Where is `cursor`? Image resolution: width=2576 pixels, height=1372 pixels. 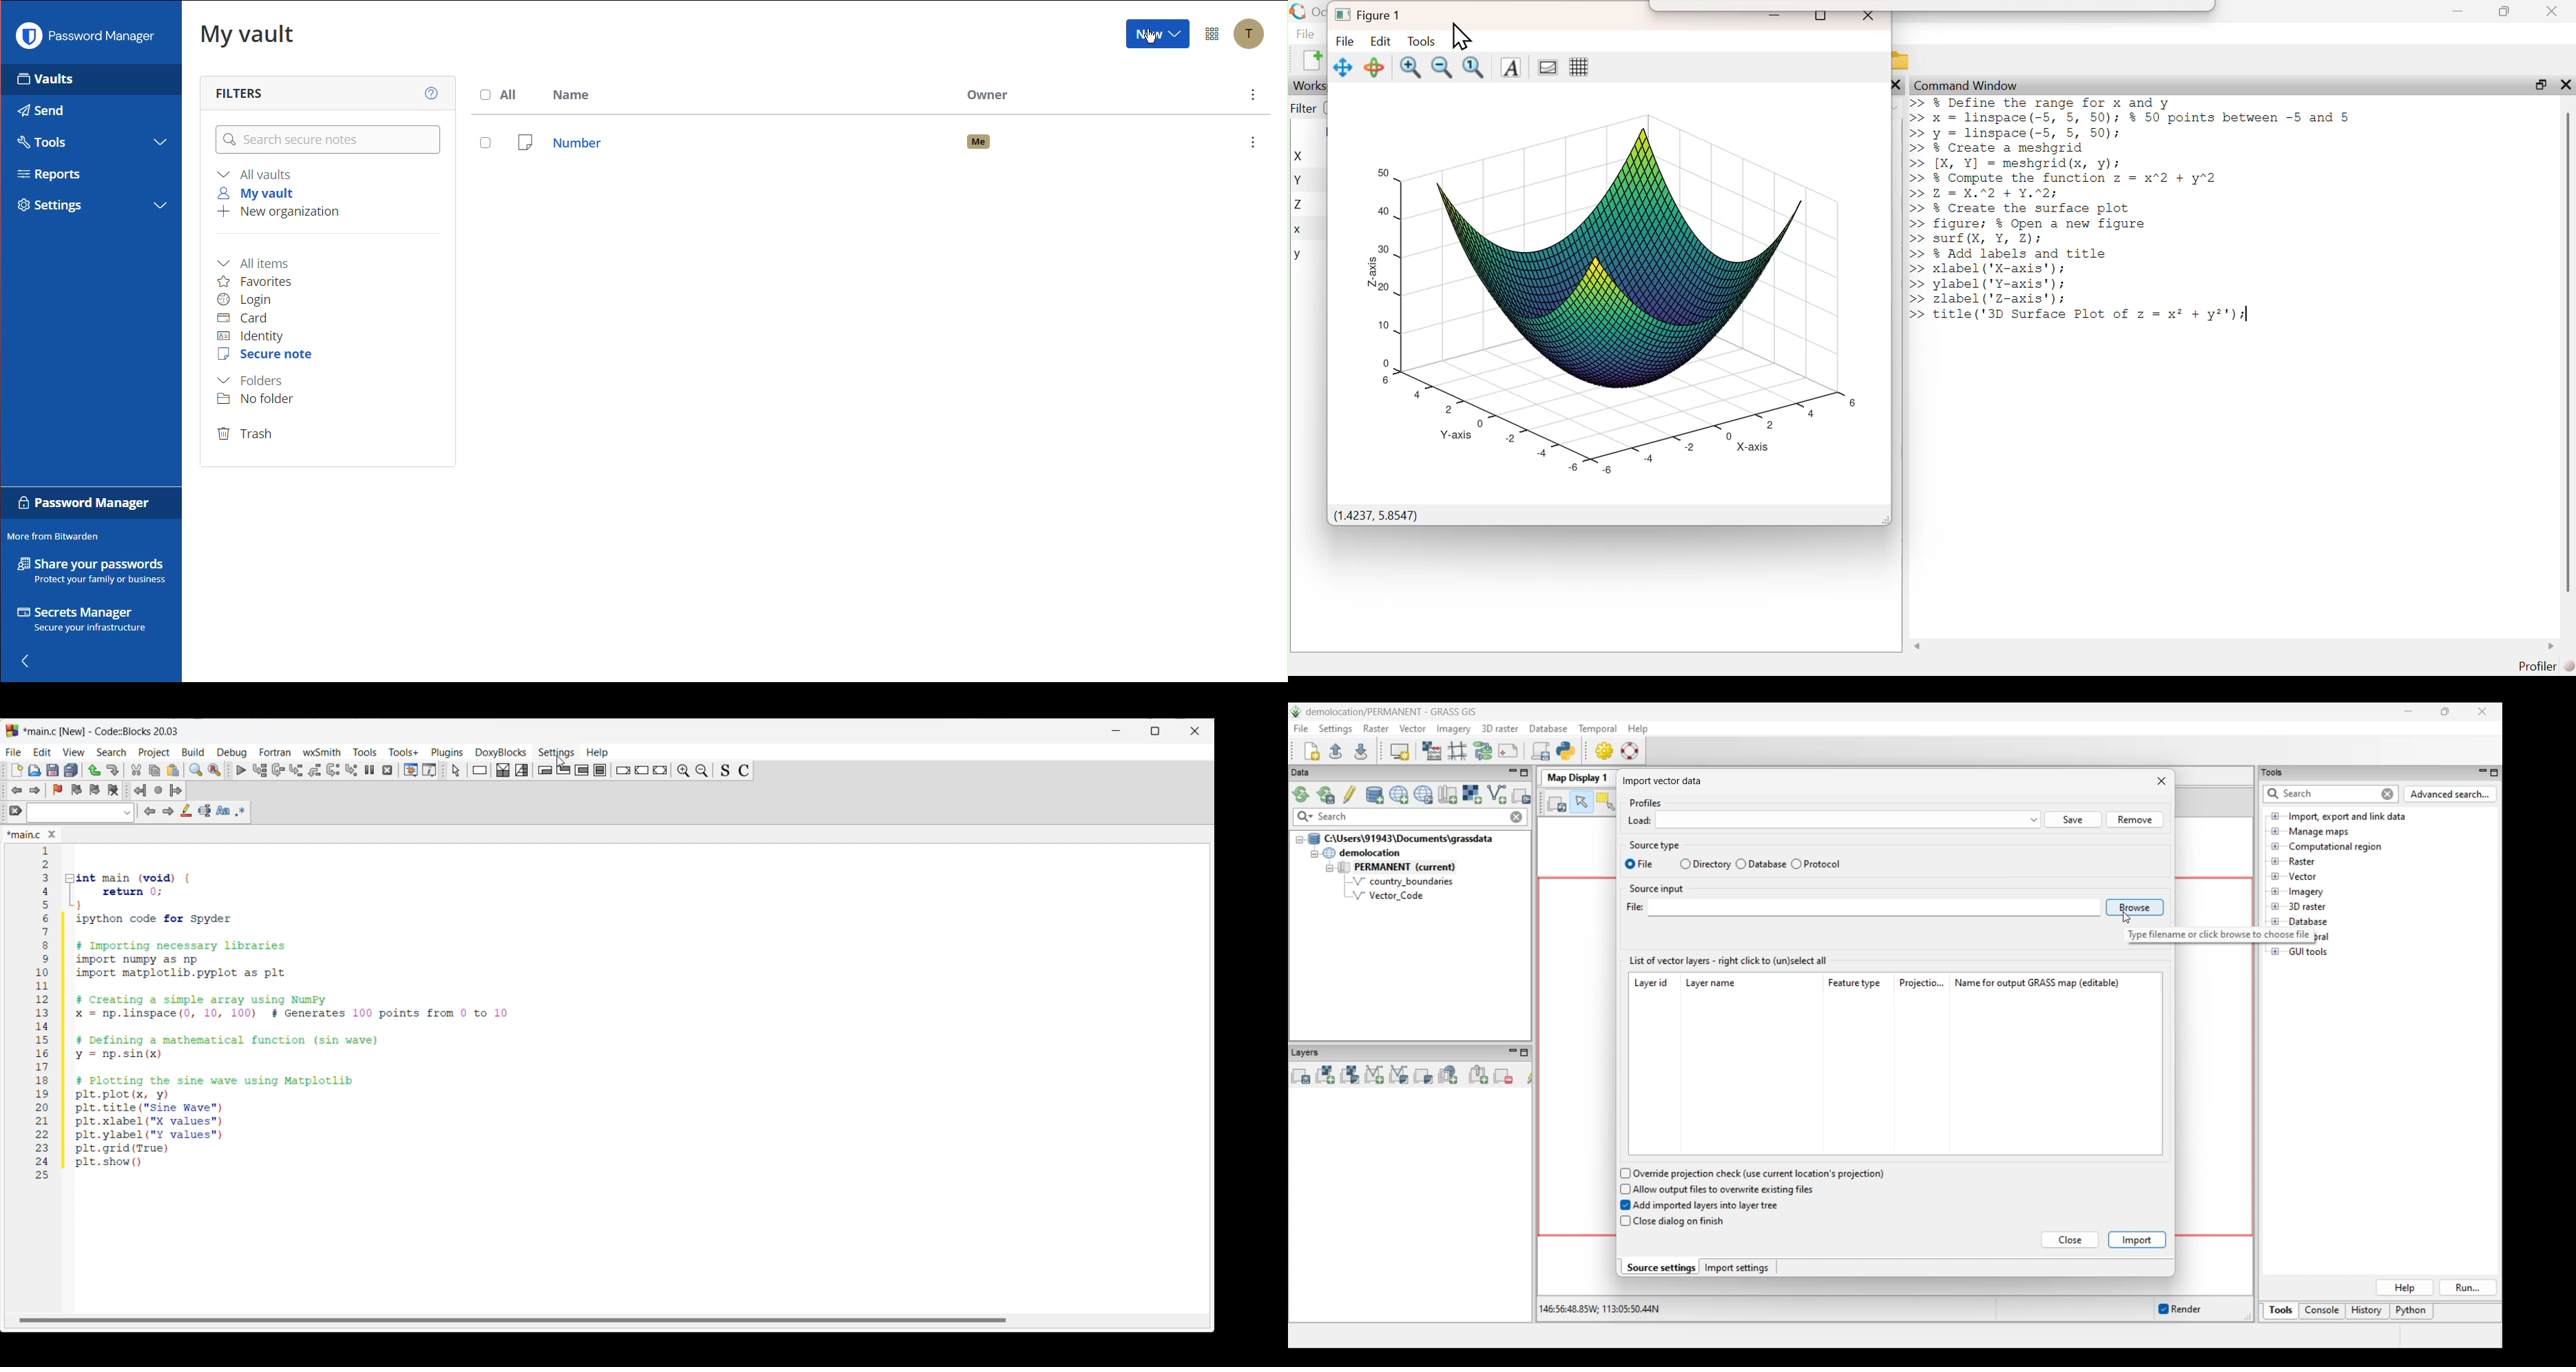
cursor is located at coordinates (1462, 36).